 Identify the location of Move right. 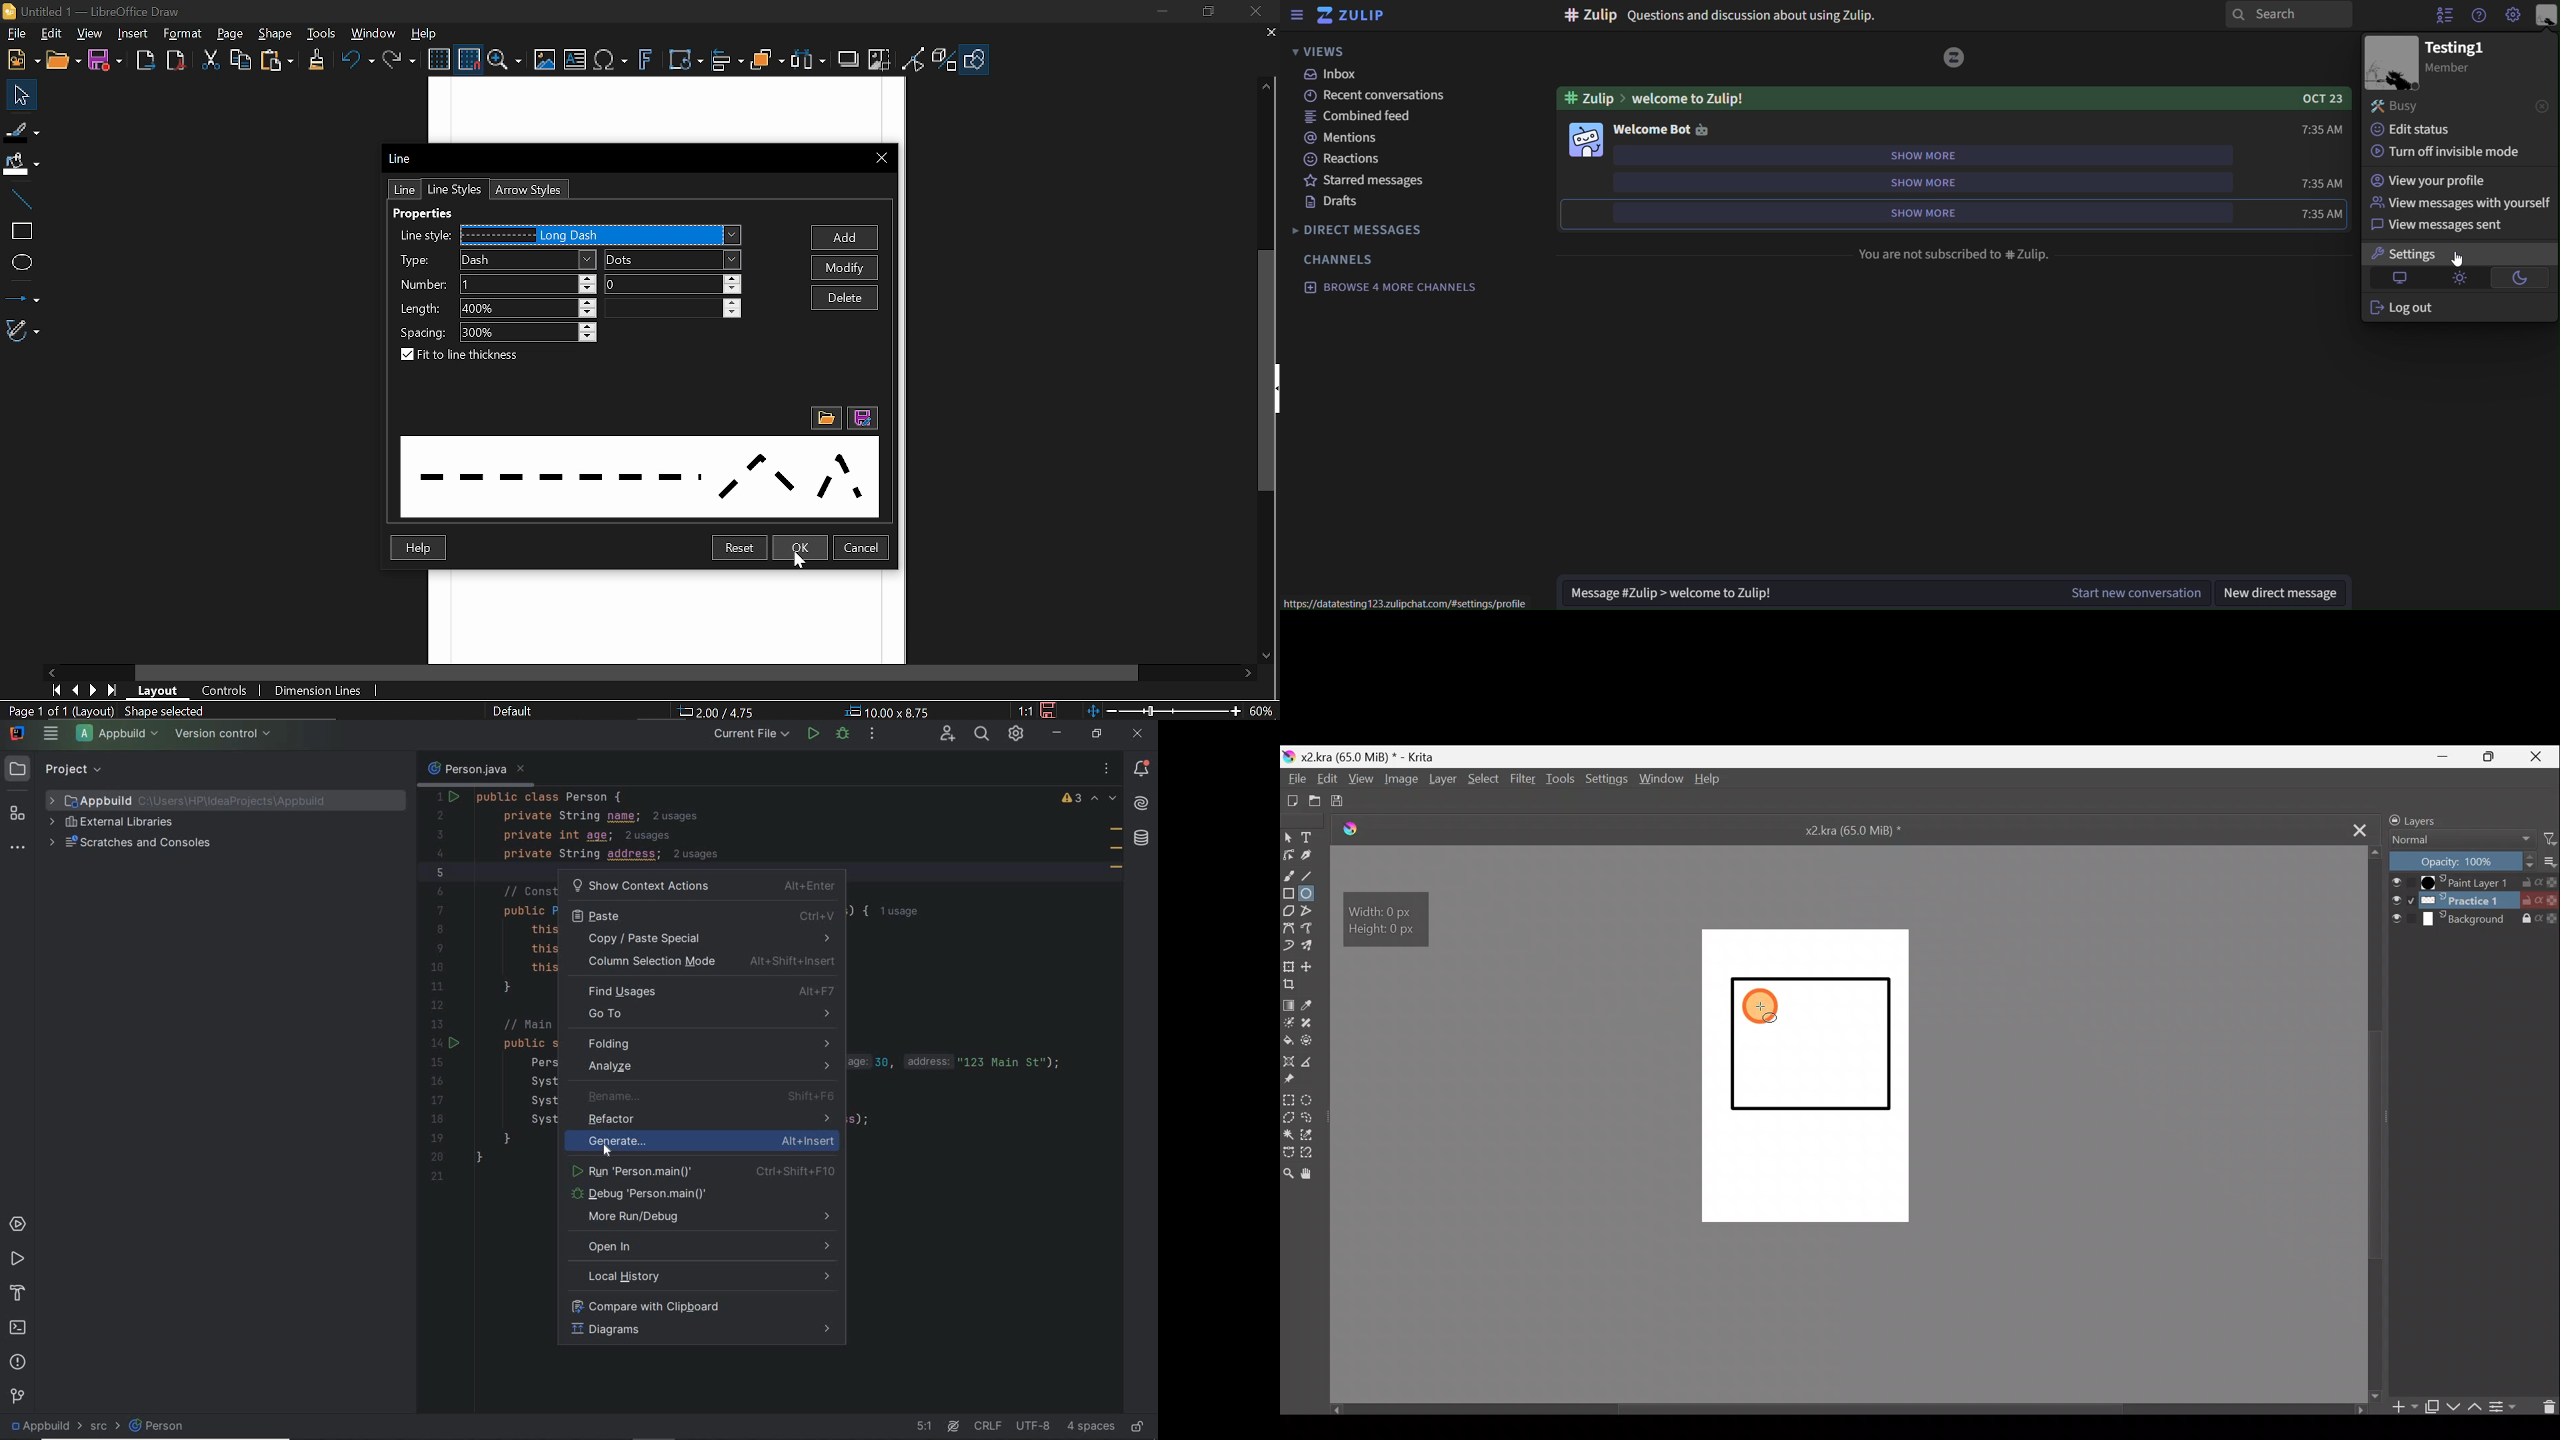
(53, 672).